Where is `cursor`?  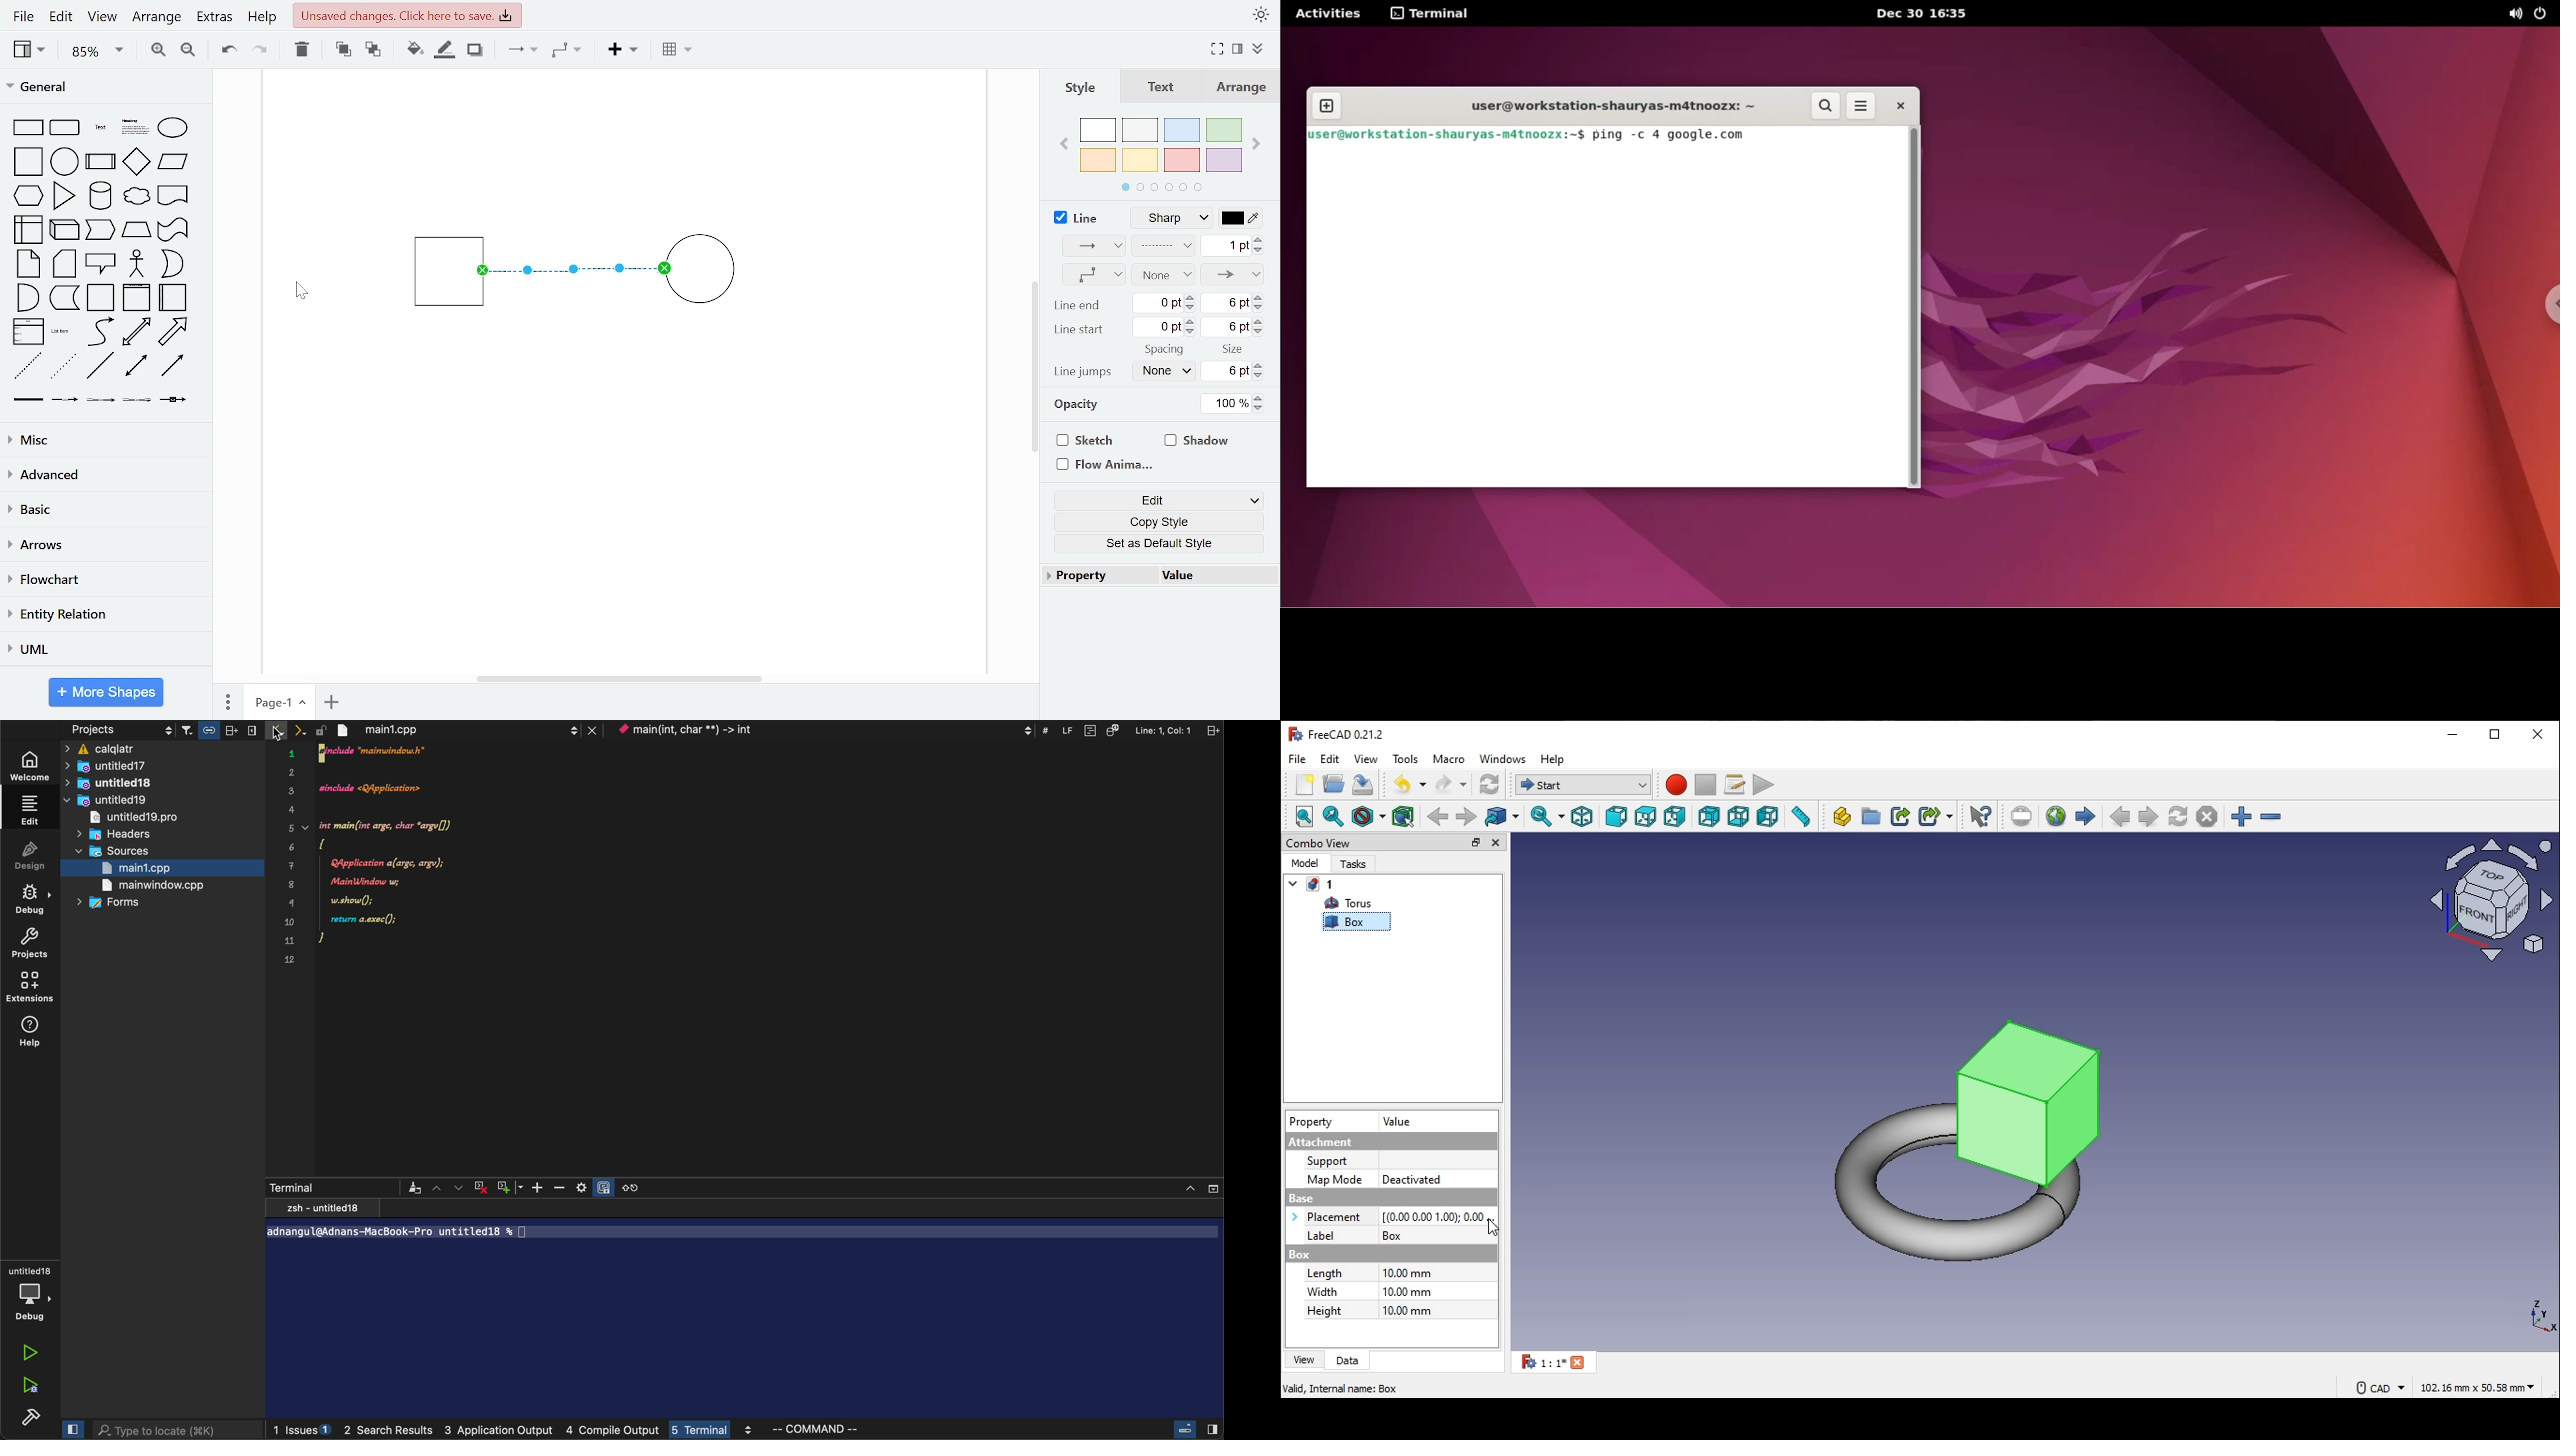 cursor is located at coordinates (276, 732).